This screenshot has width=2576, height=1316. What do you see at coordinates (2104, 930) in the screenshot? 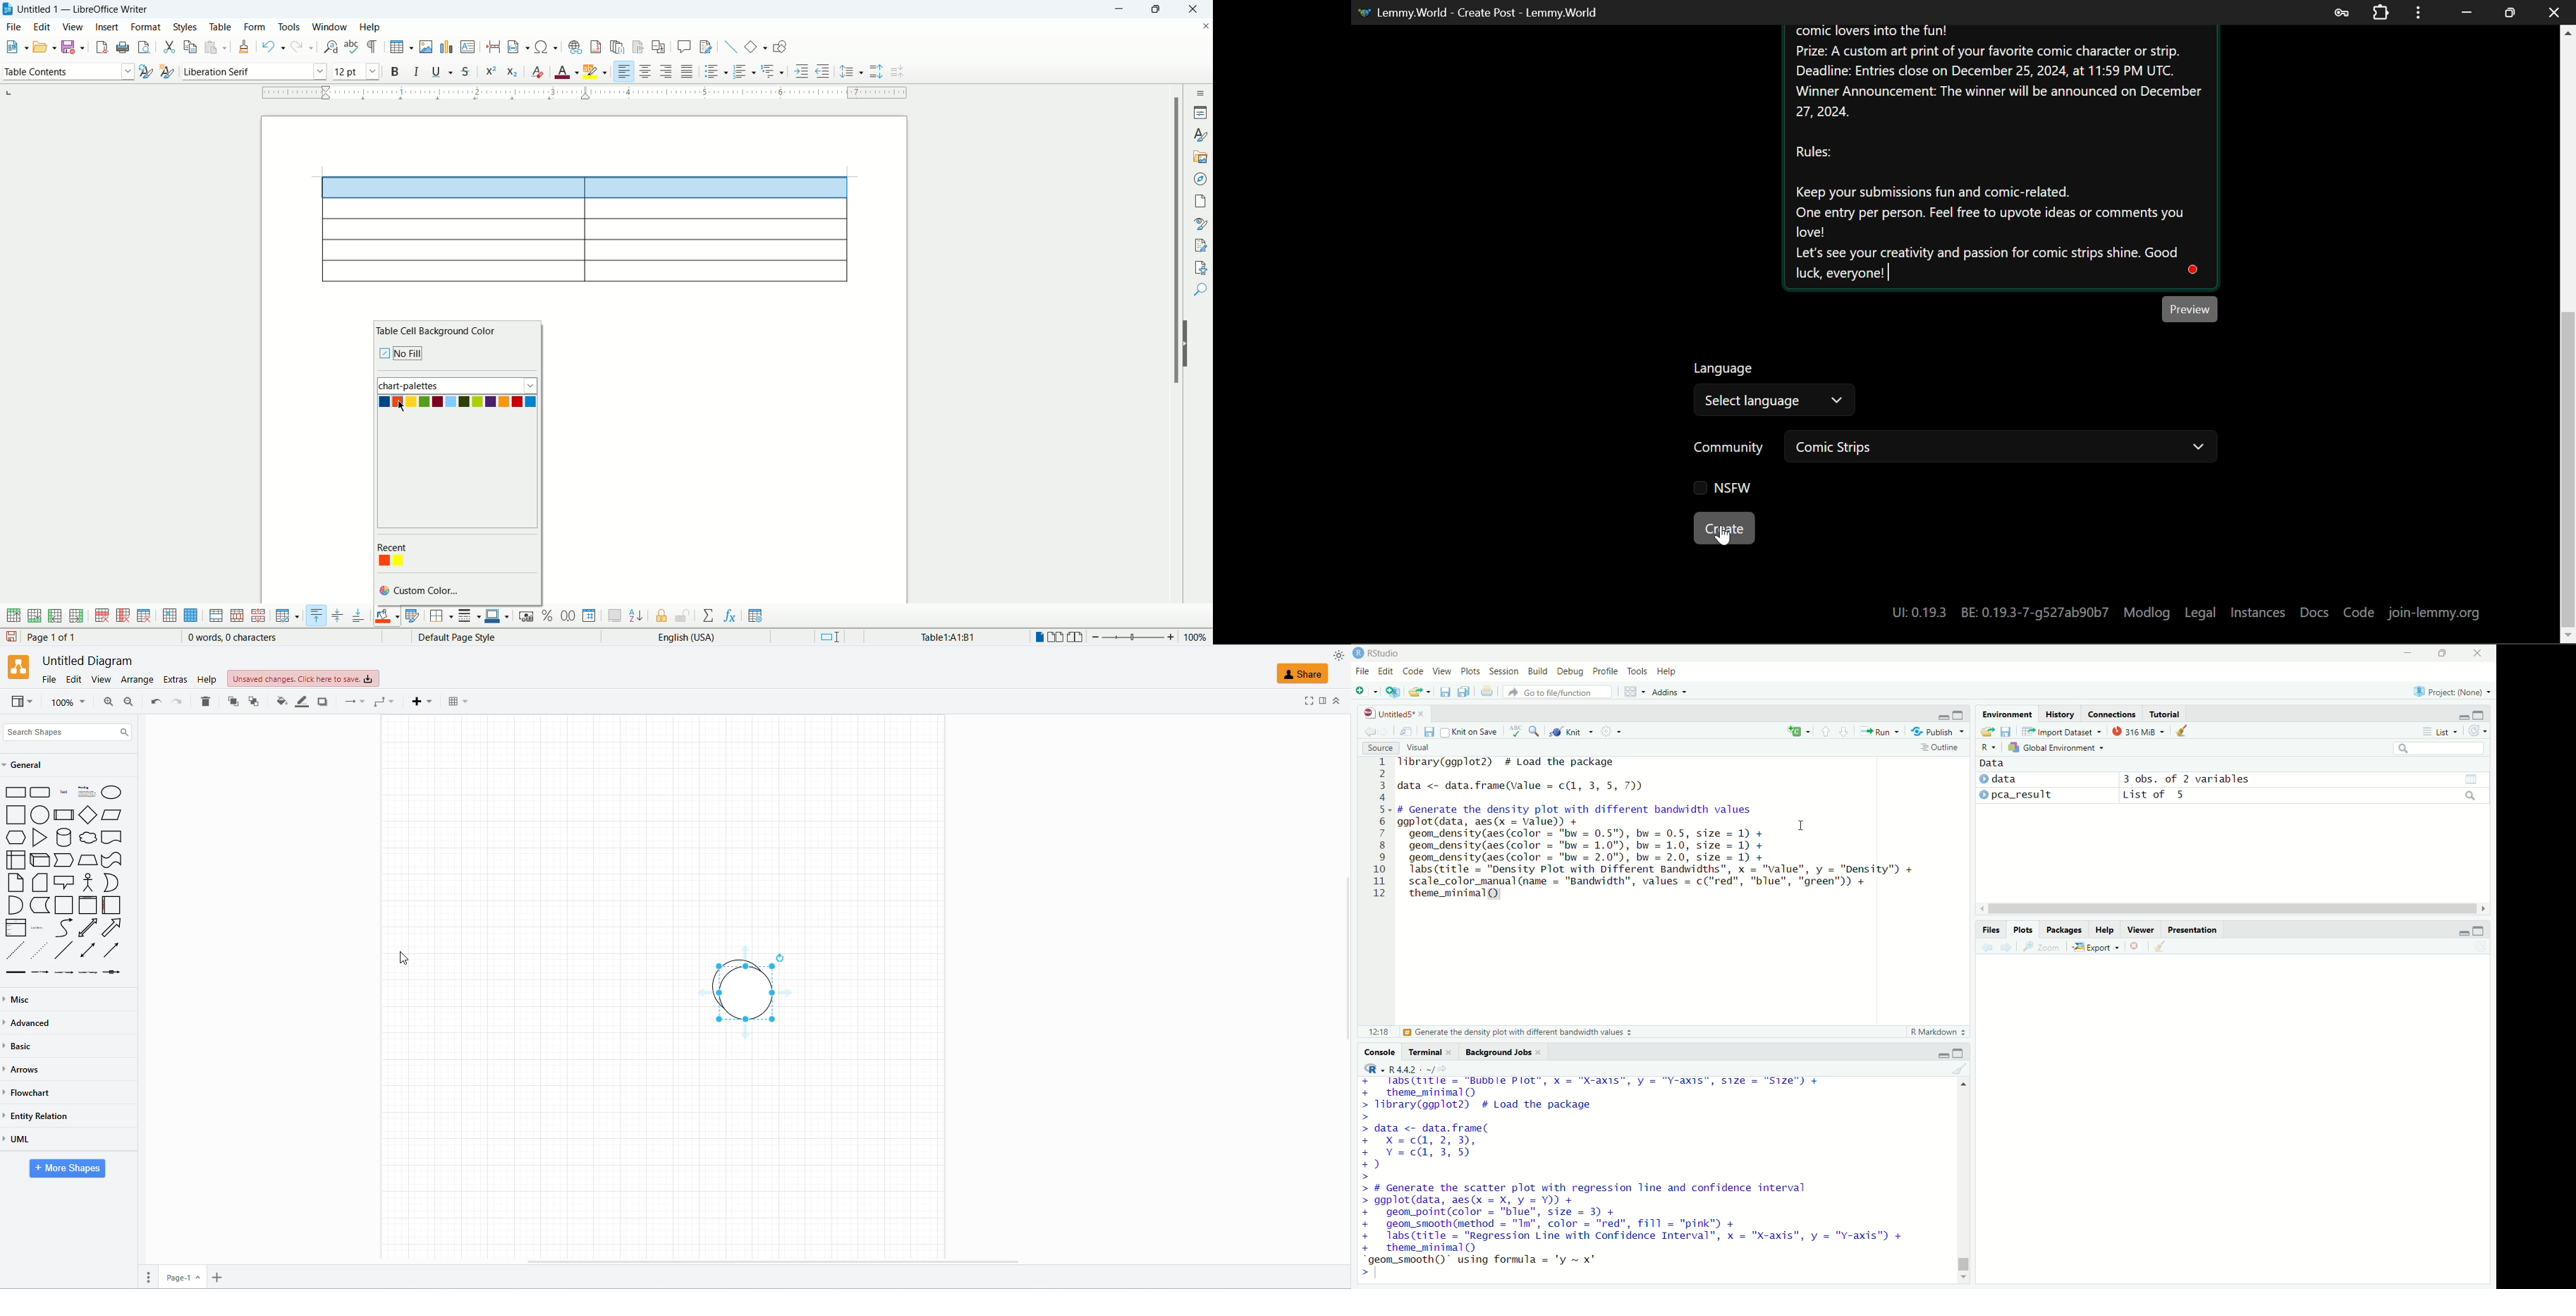
I see `Help` at bounding box center [2104, 930].